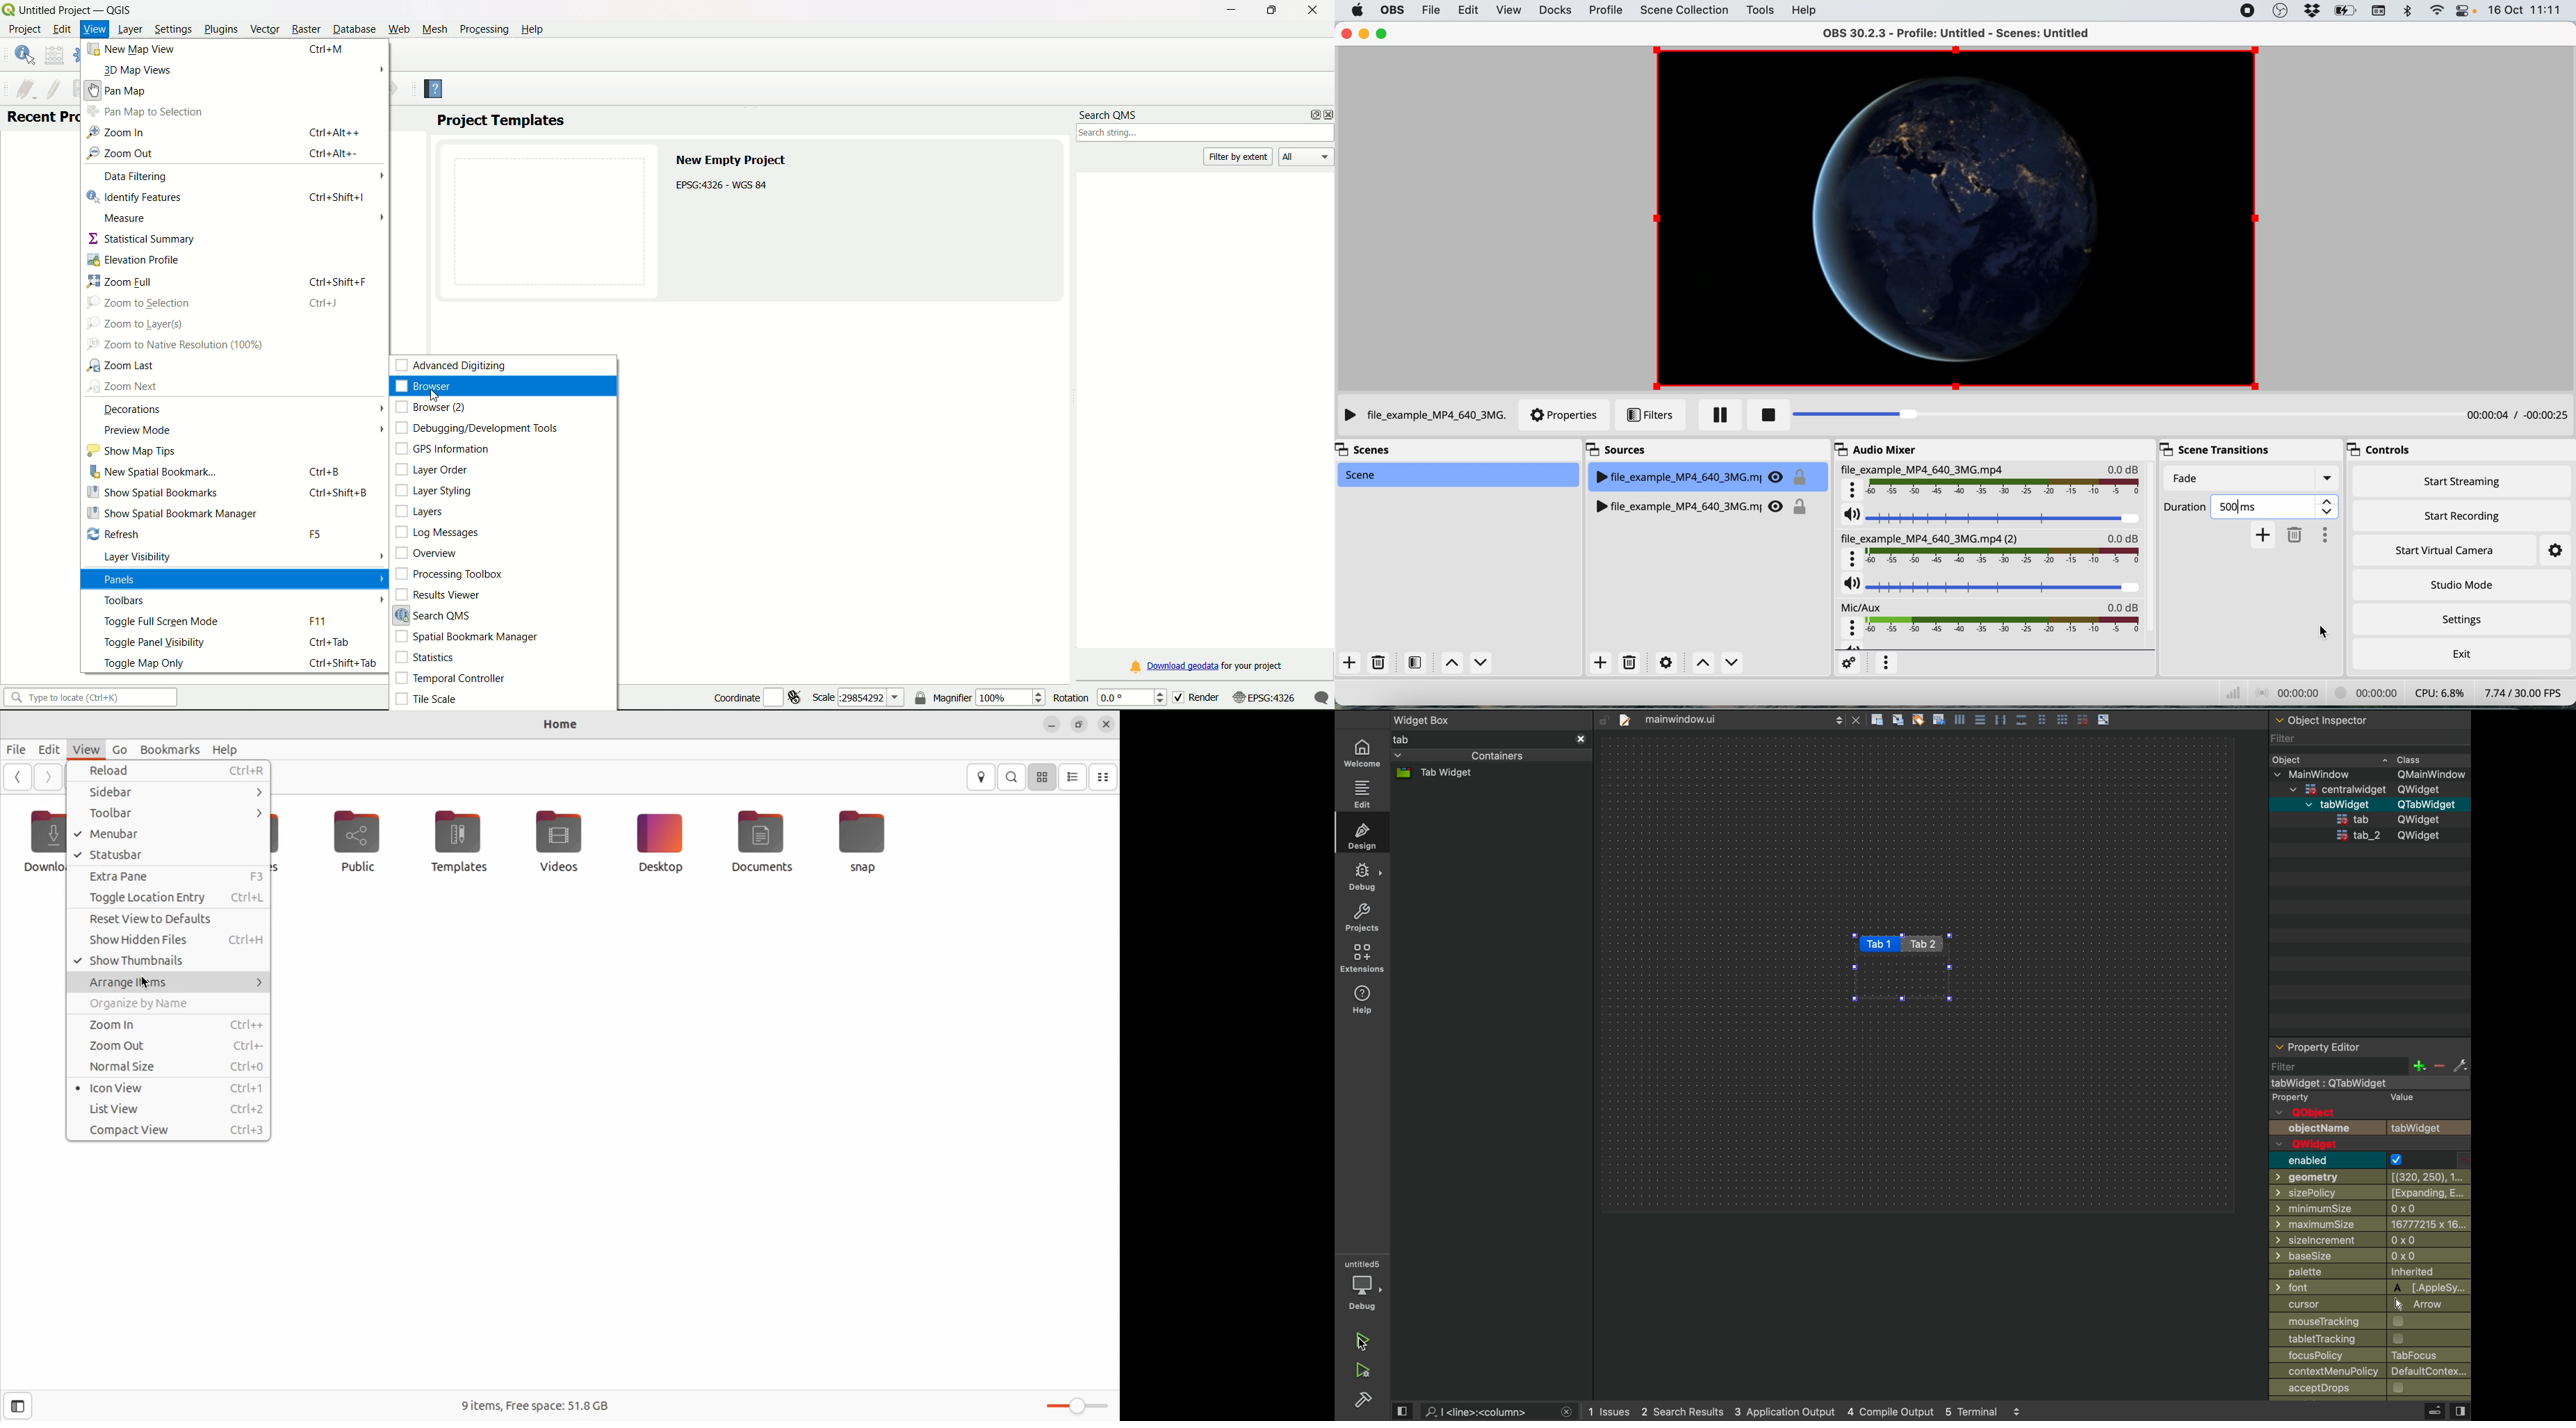  What do you see at coordinates (131, 31) in the screenshot?
I see `Layer` at bounding box center [131, 31].